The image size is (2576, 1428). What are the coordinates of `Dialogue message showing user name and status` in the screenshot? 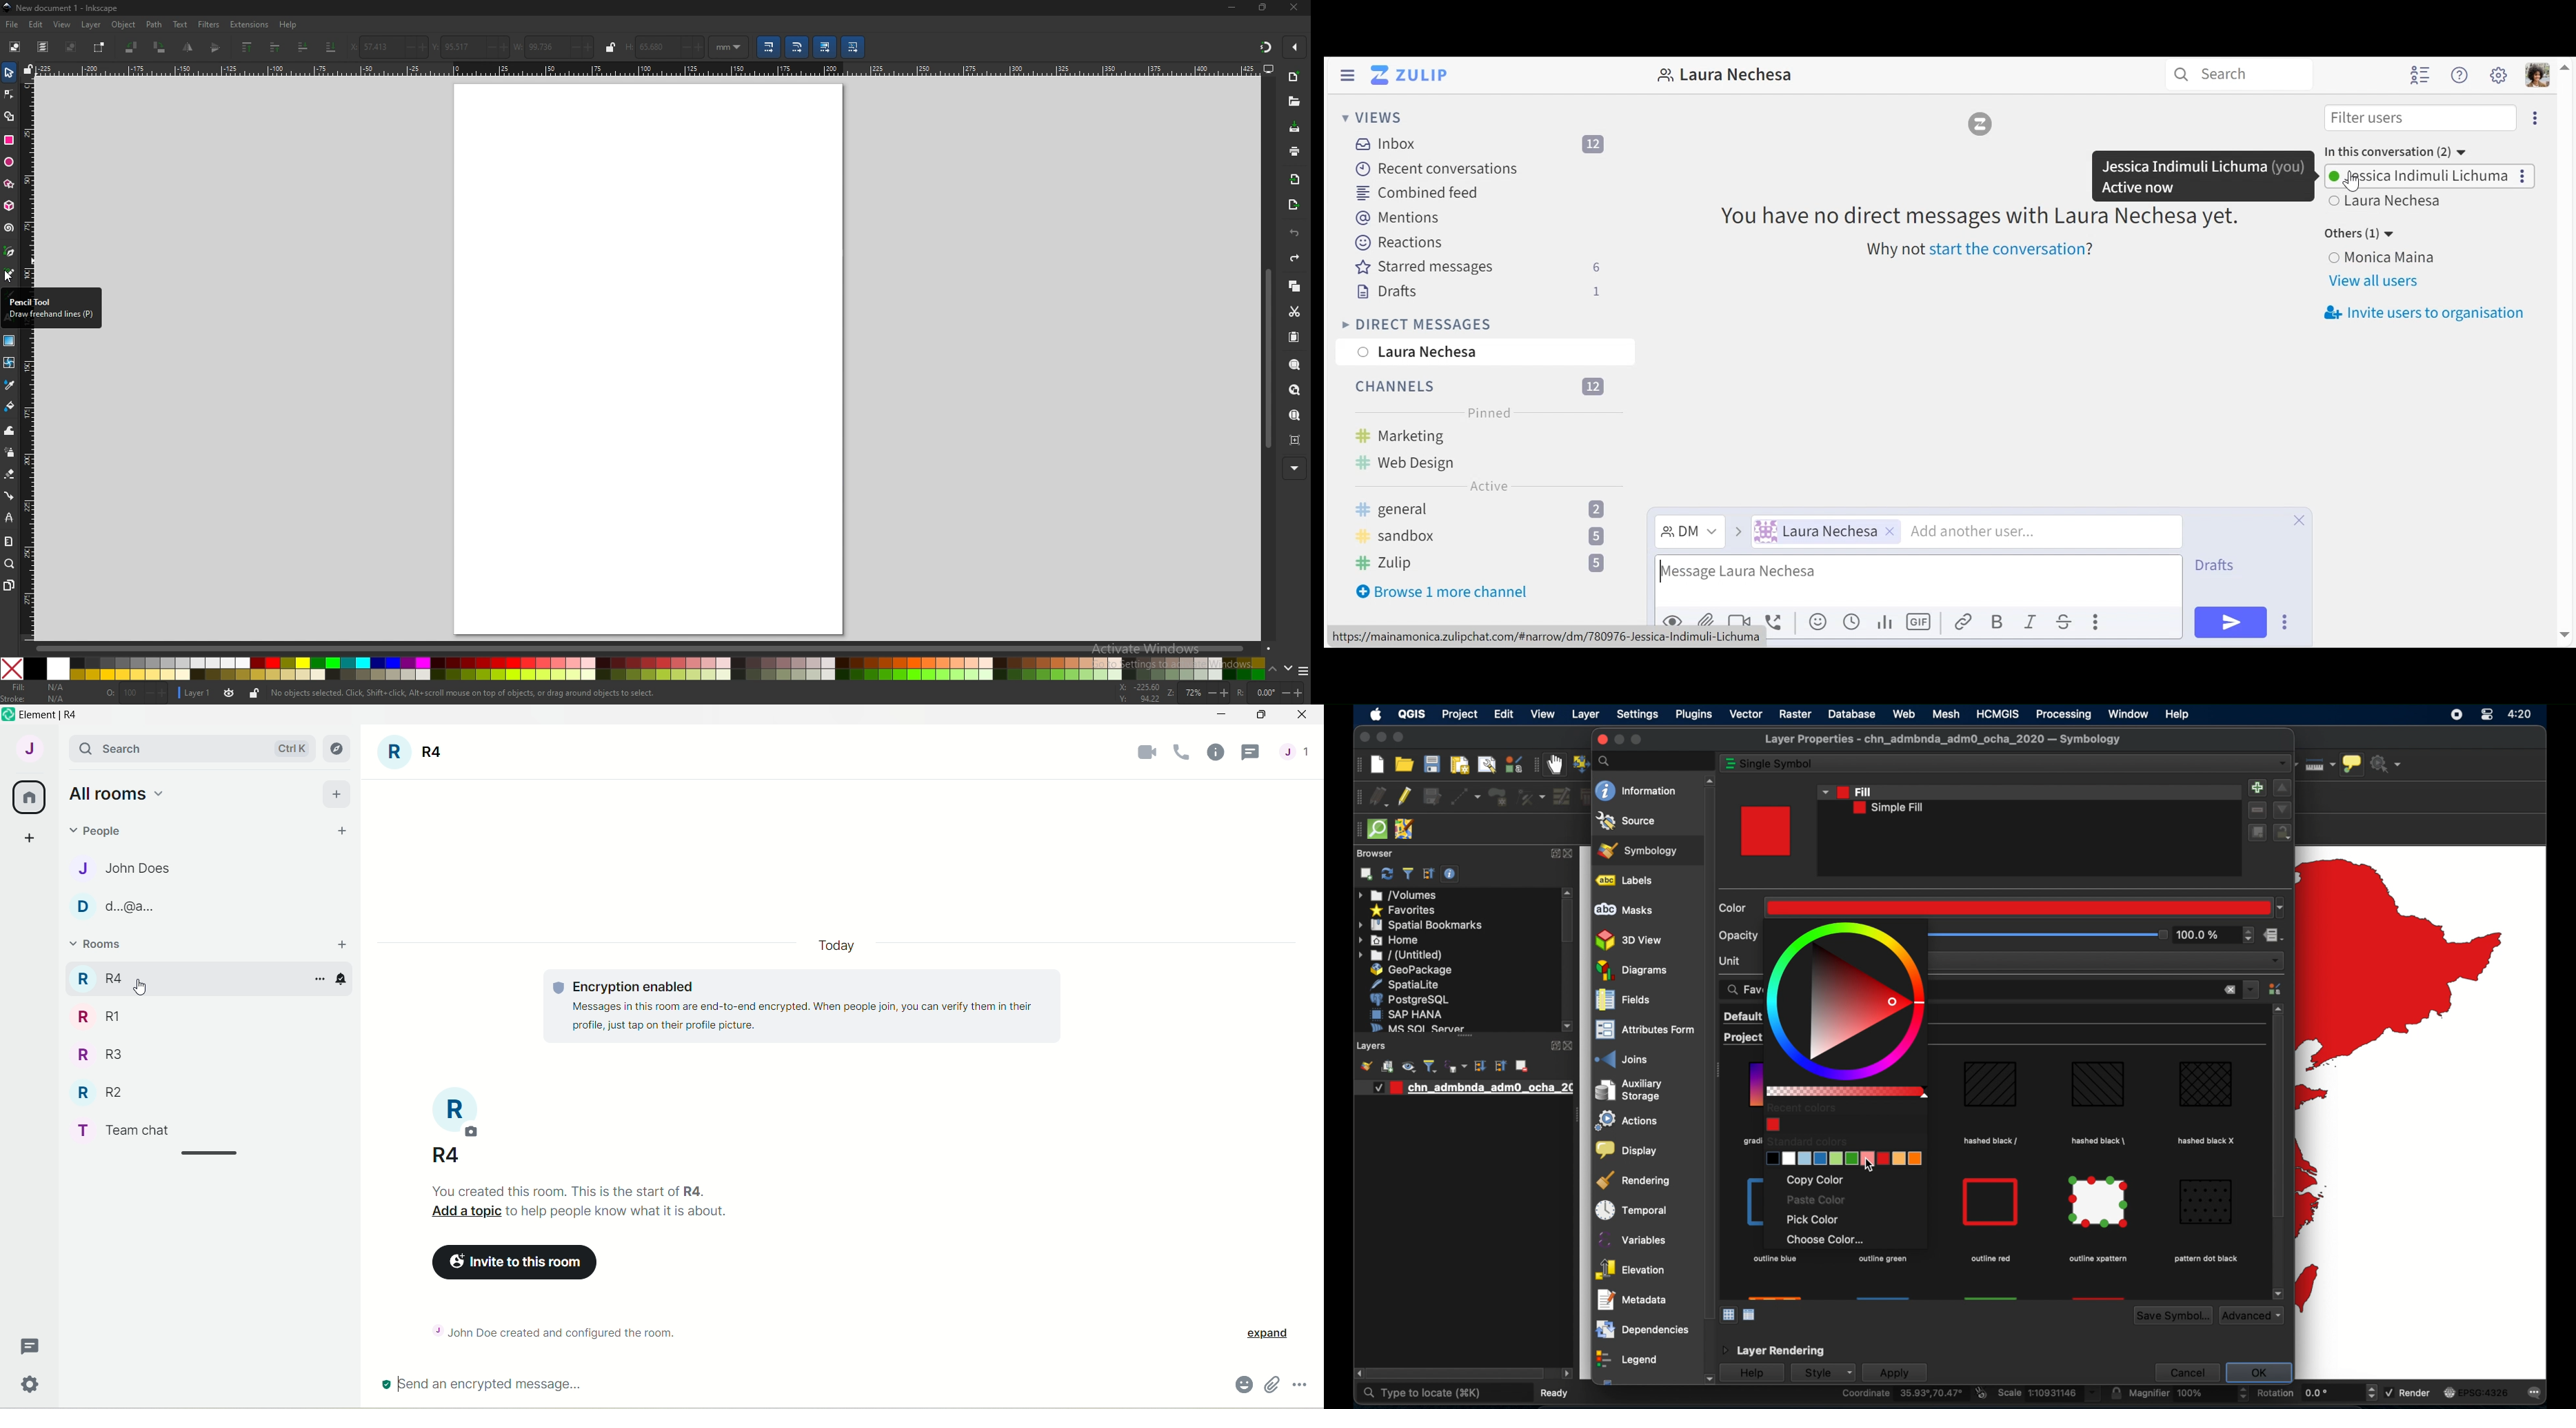 It's located at (2203, 175).